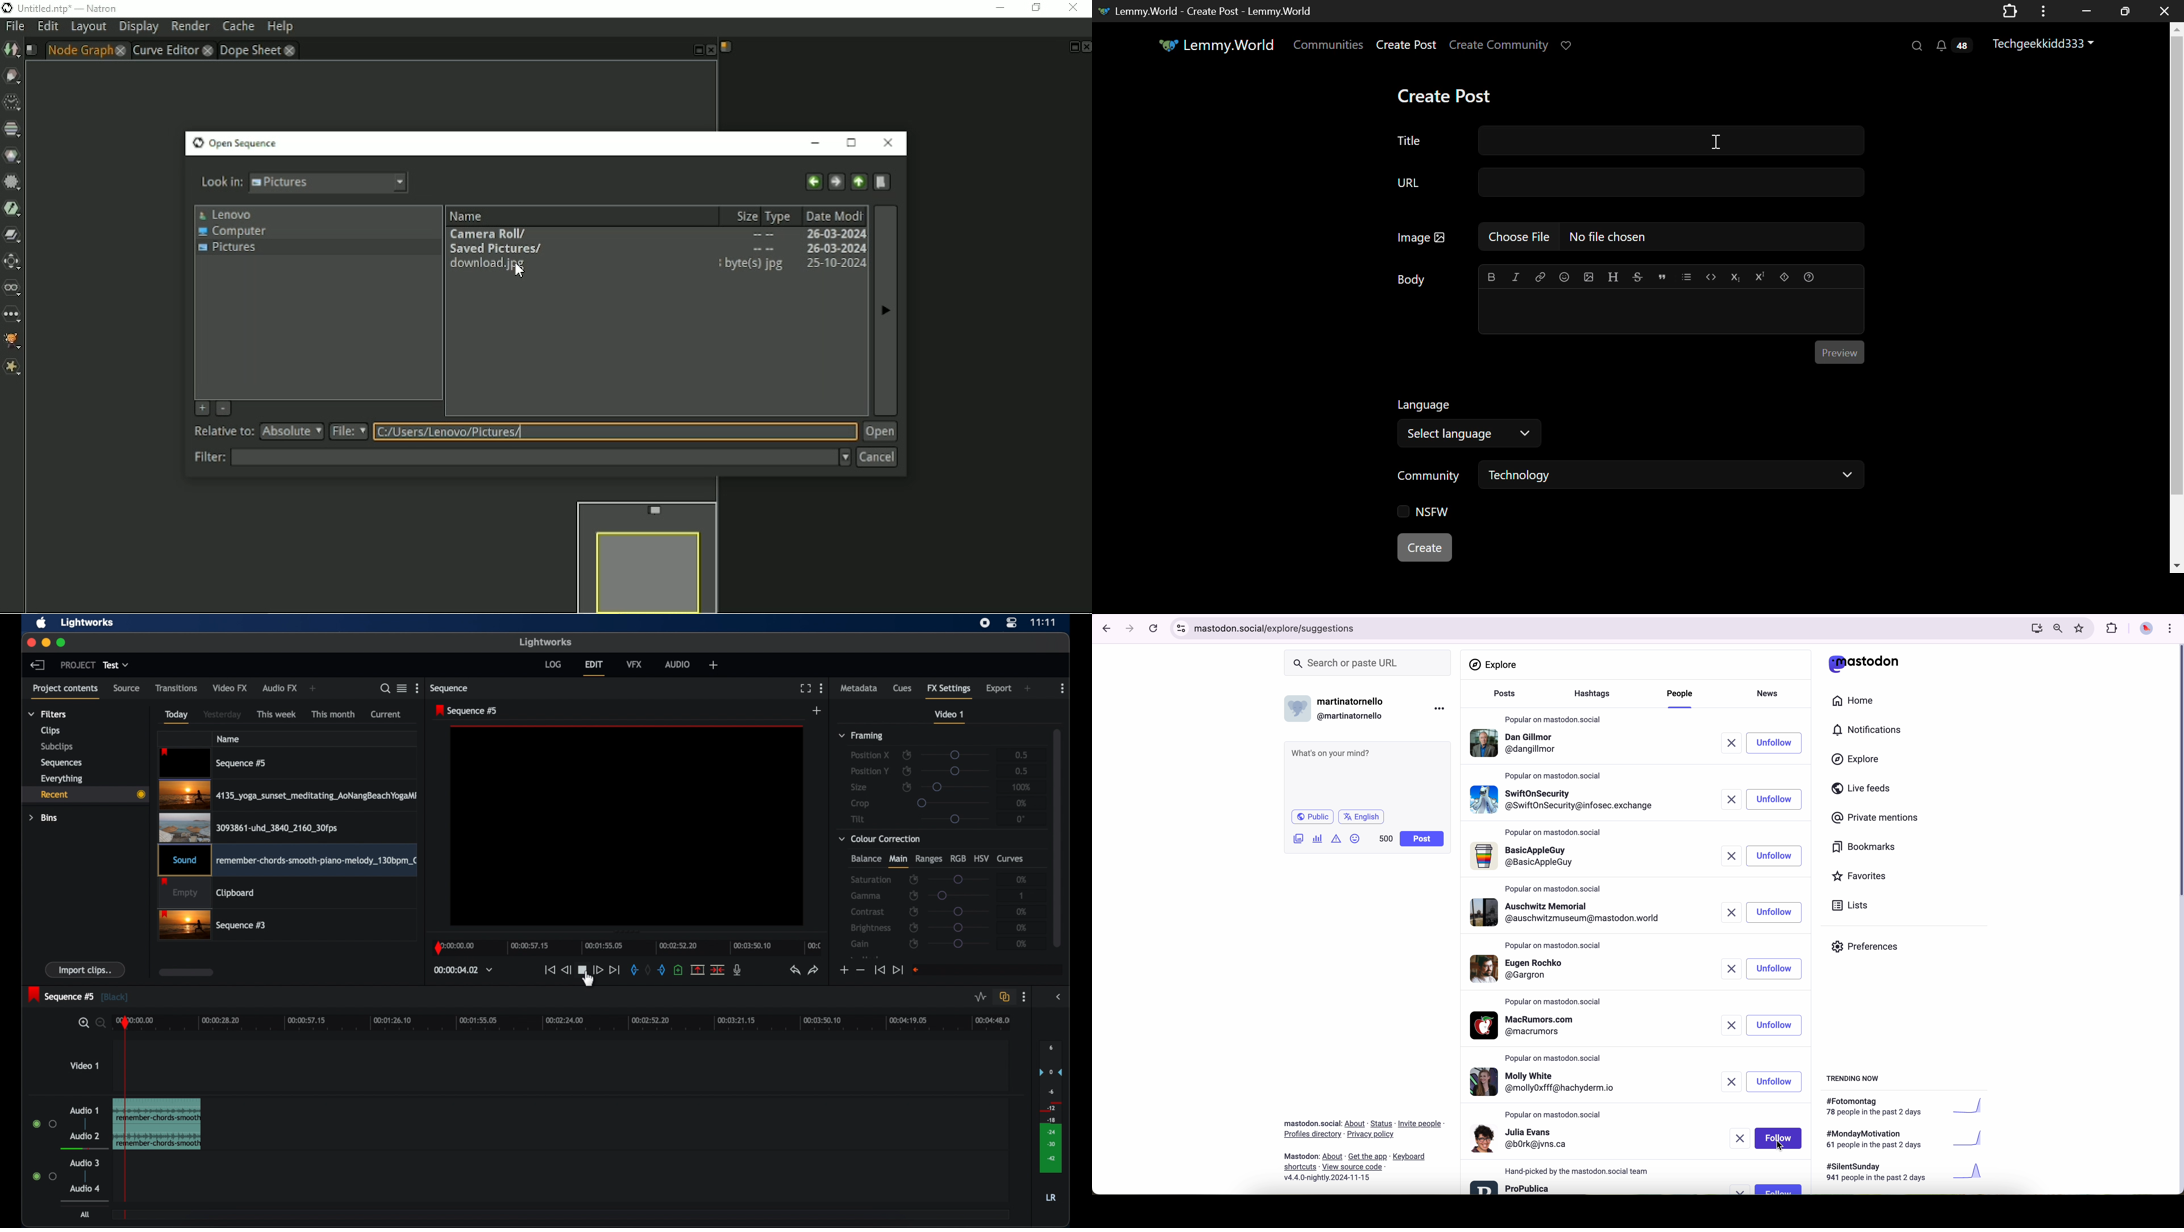 The image size is (2184, 1232). I want to click on remove, so click(1730, 969).